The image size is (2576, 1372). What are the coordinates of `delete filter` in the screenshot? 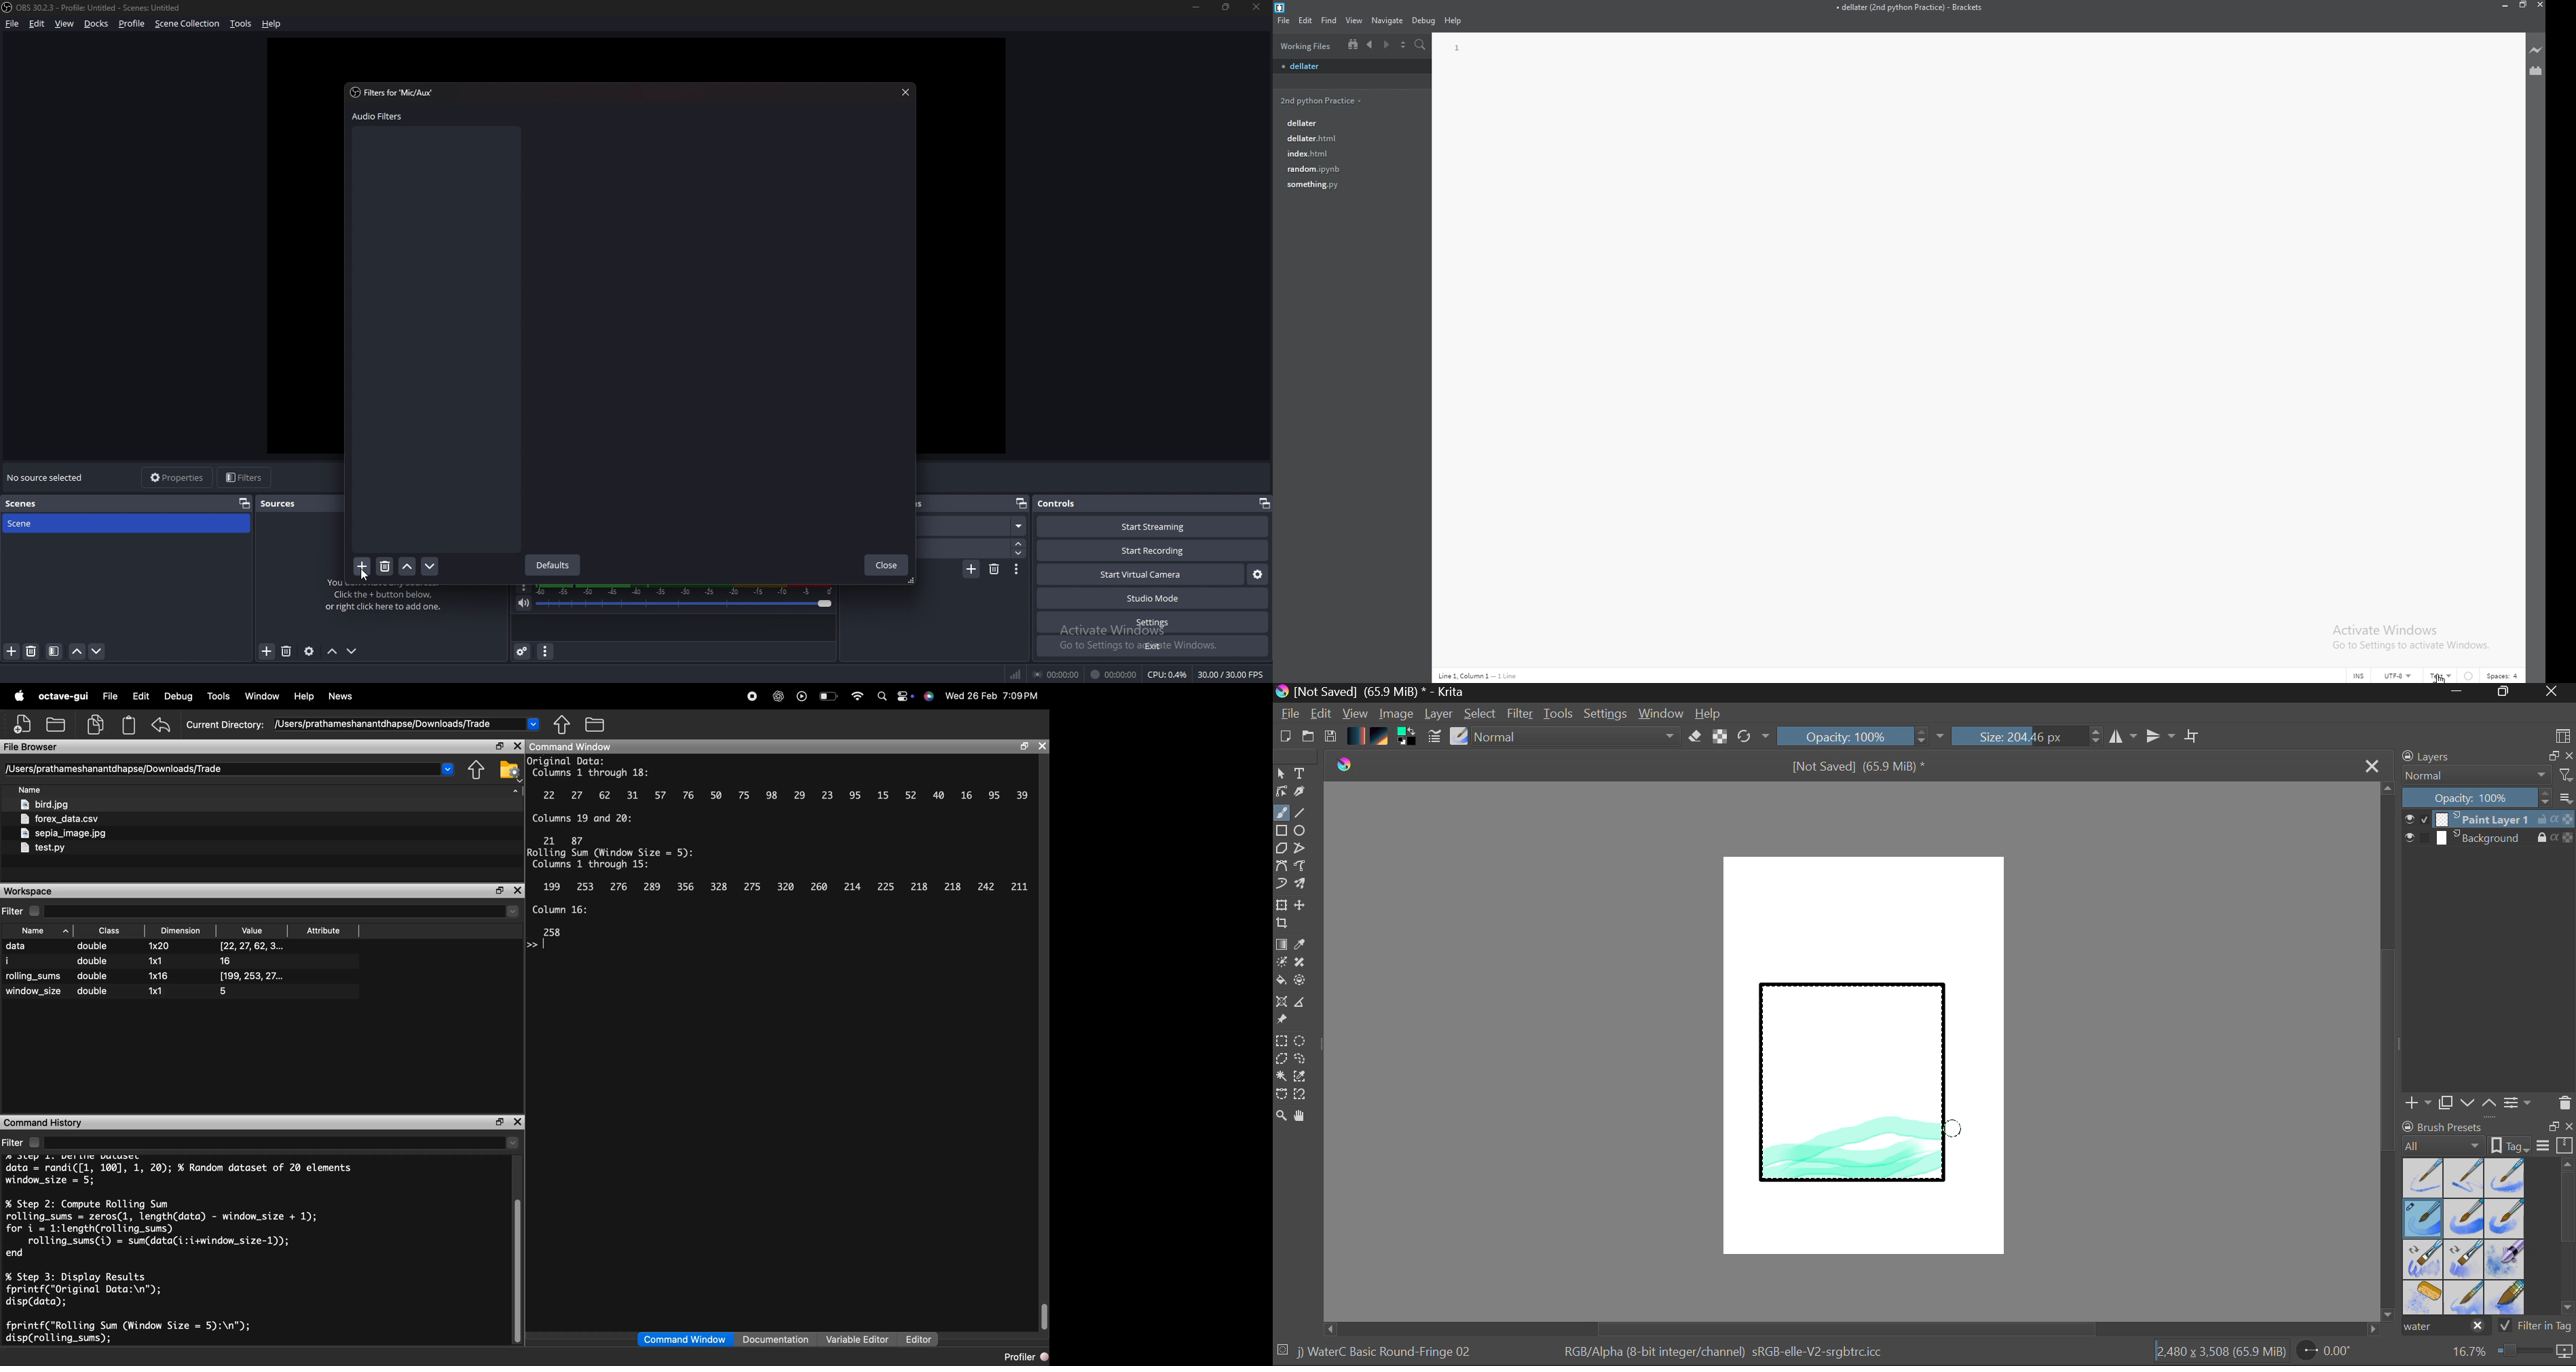 It's located at (385, 565).